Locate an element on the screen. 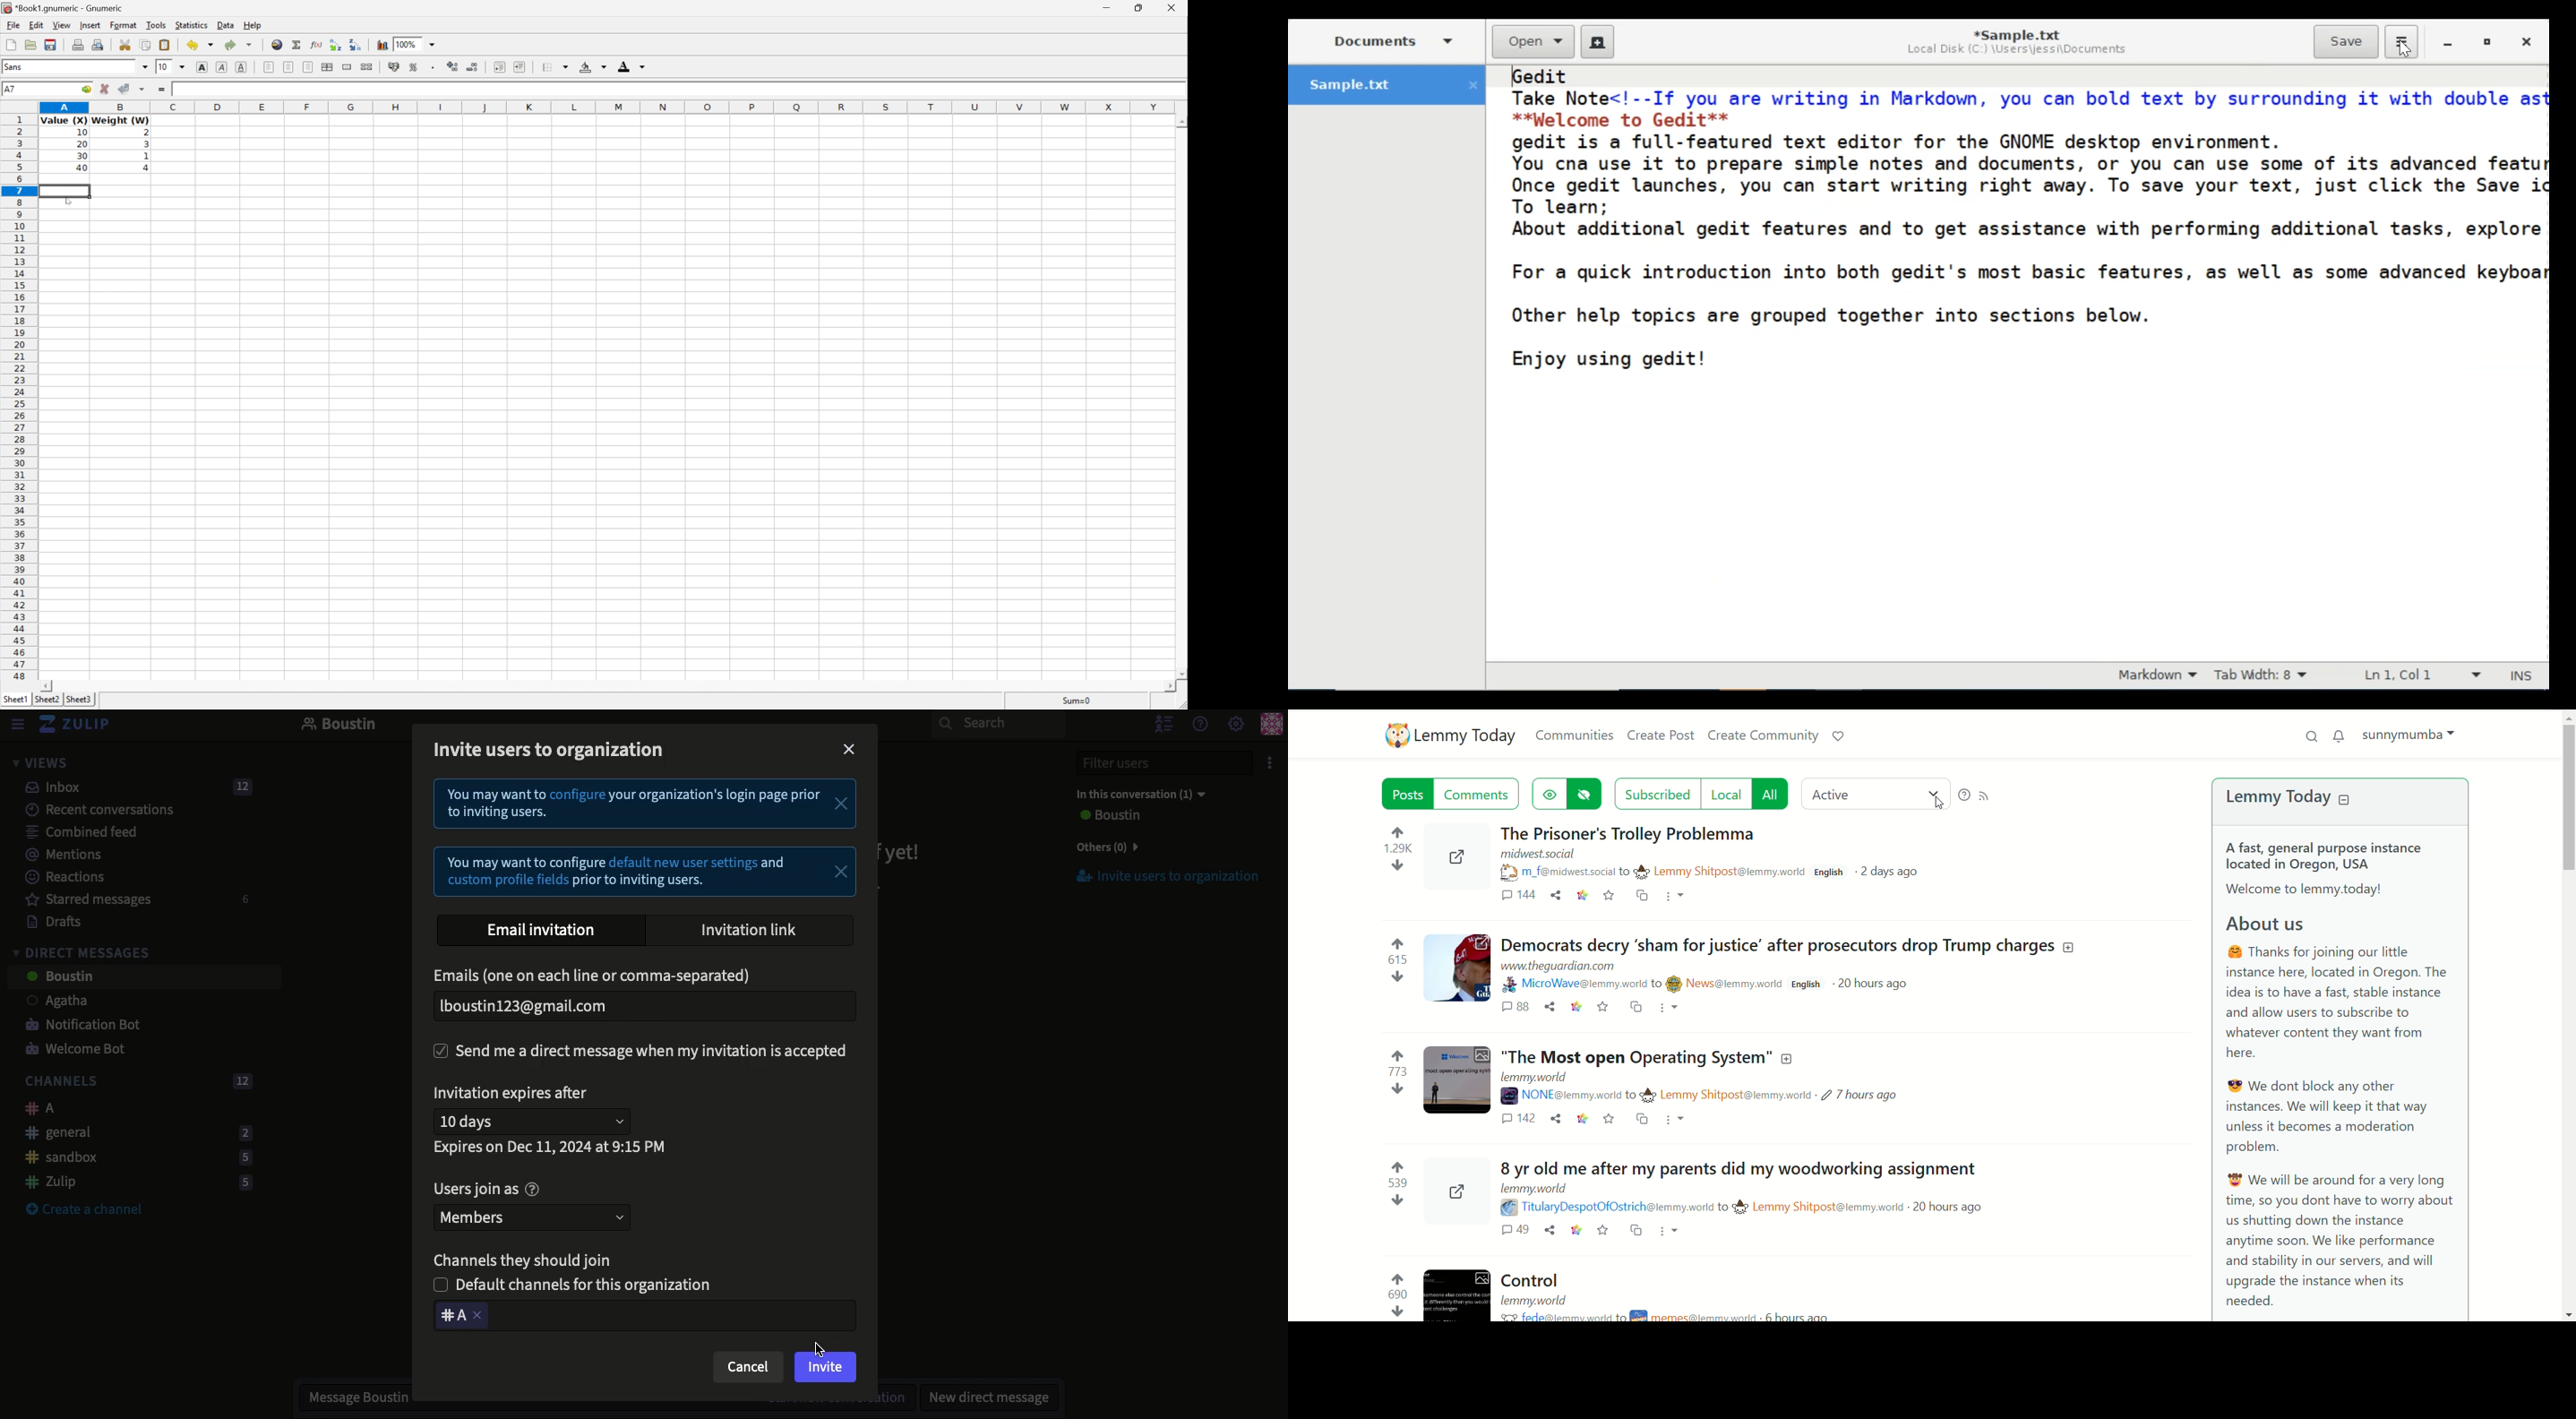 This screenshot has height=1428, width=2576. Redo is located at coordinates (239, 44).